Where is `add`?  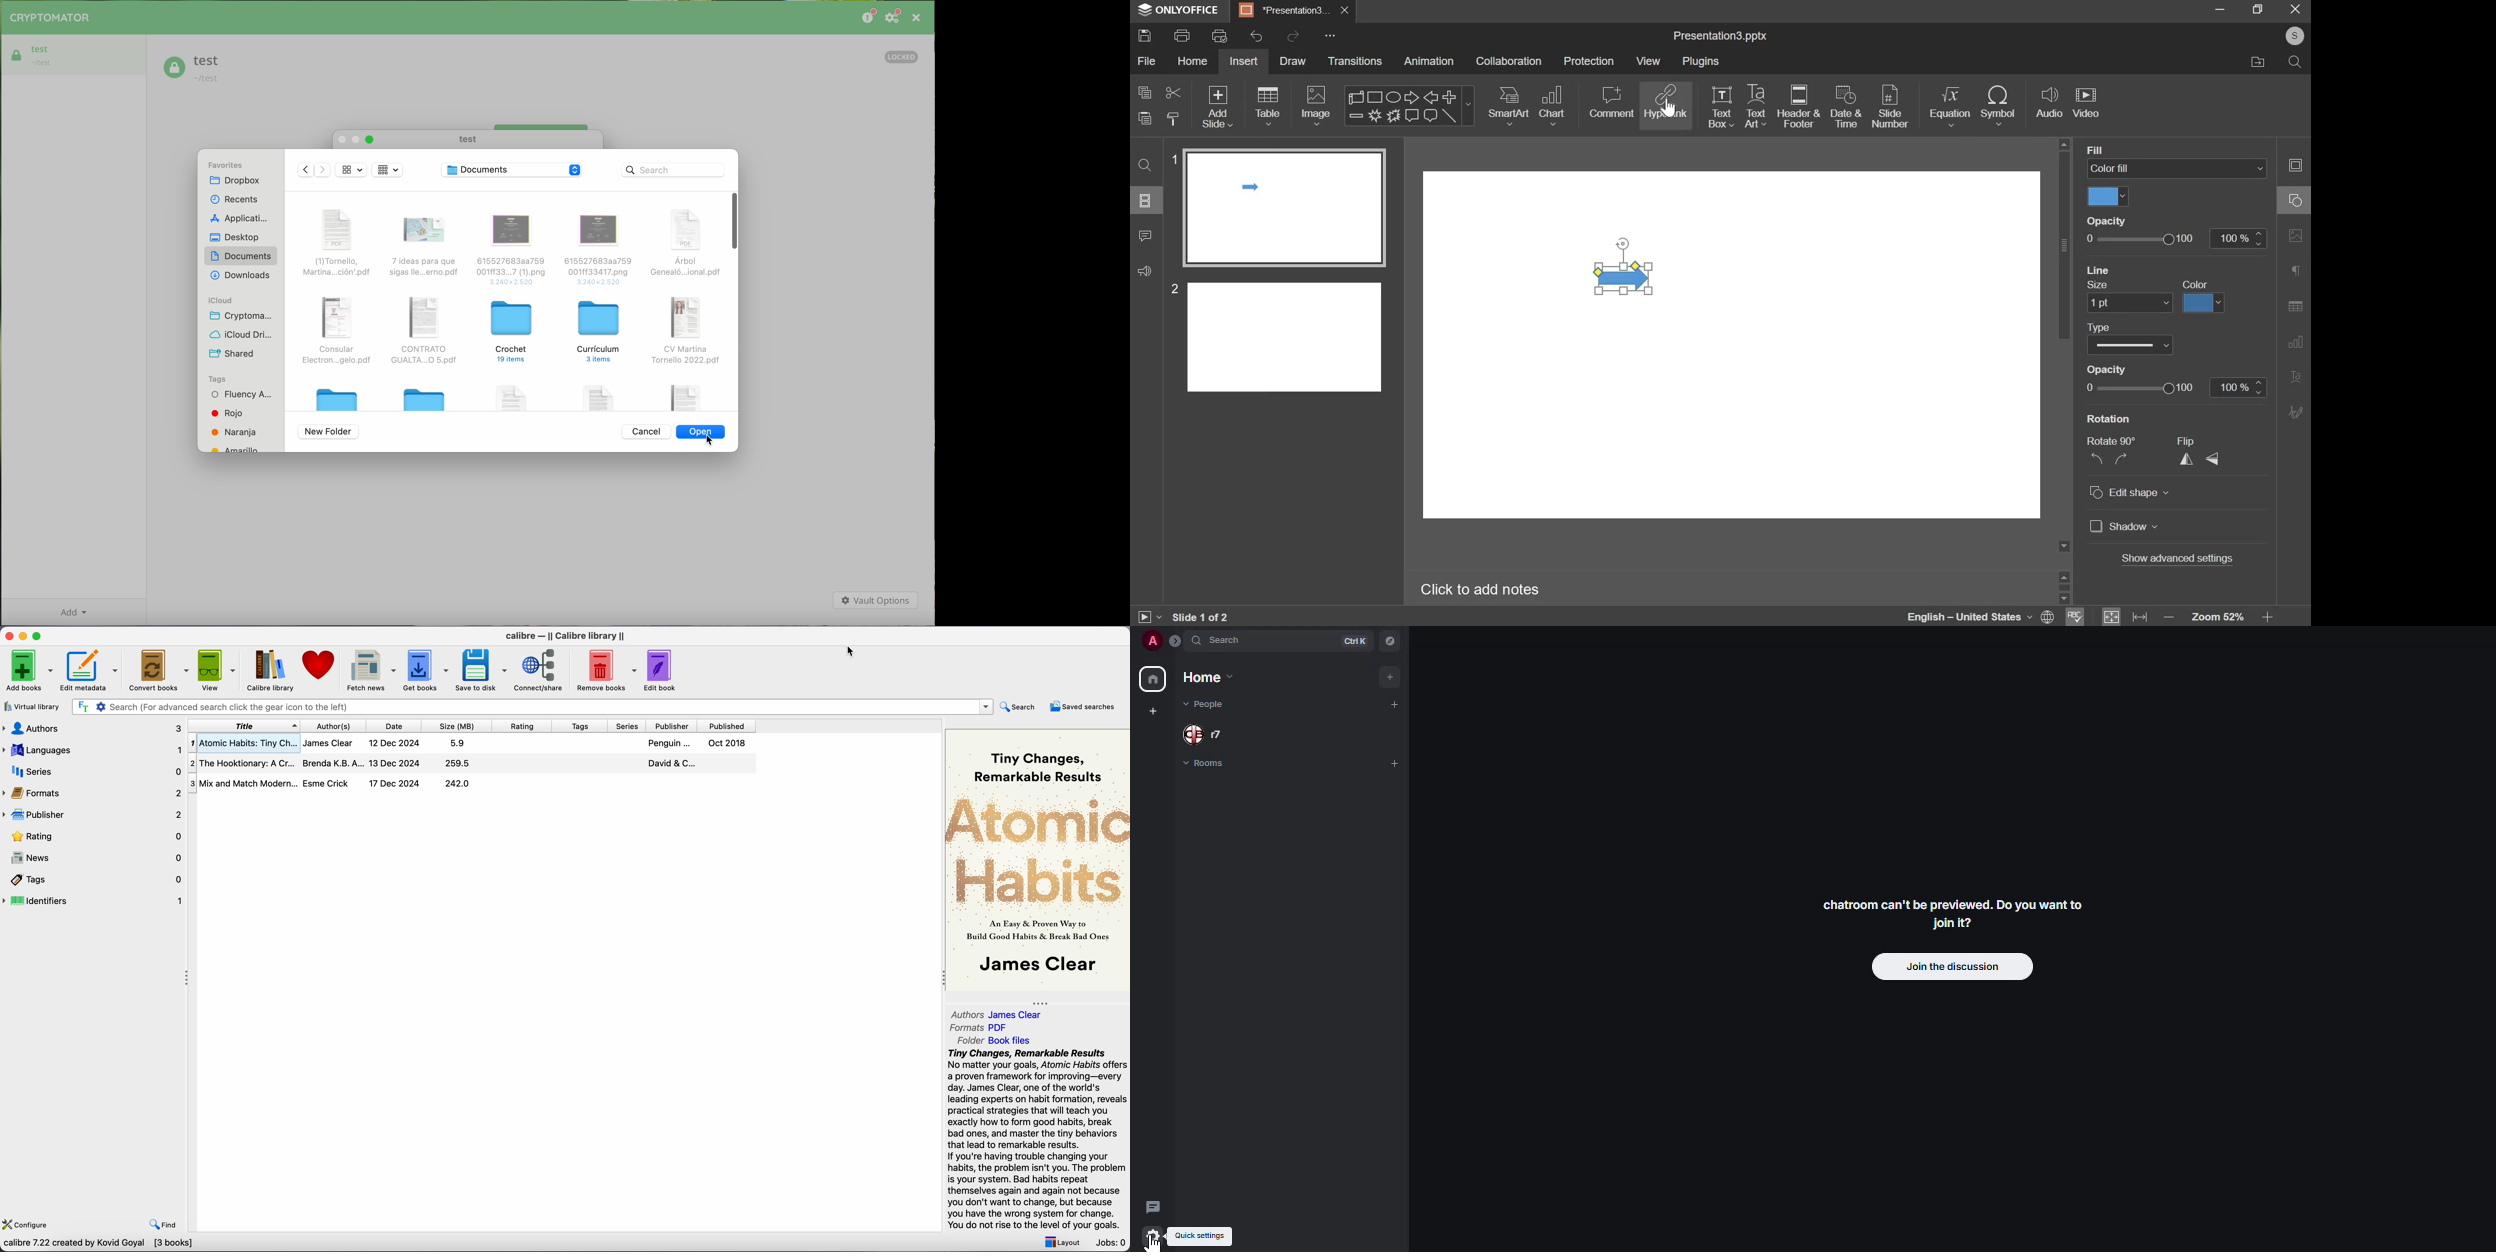
add is located at coordinates (1395, 704).